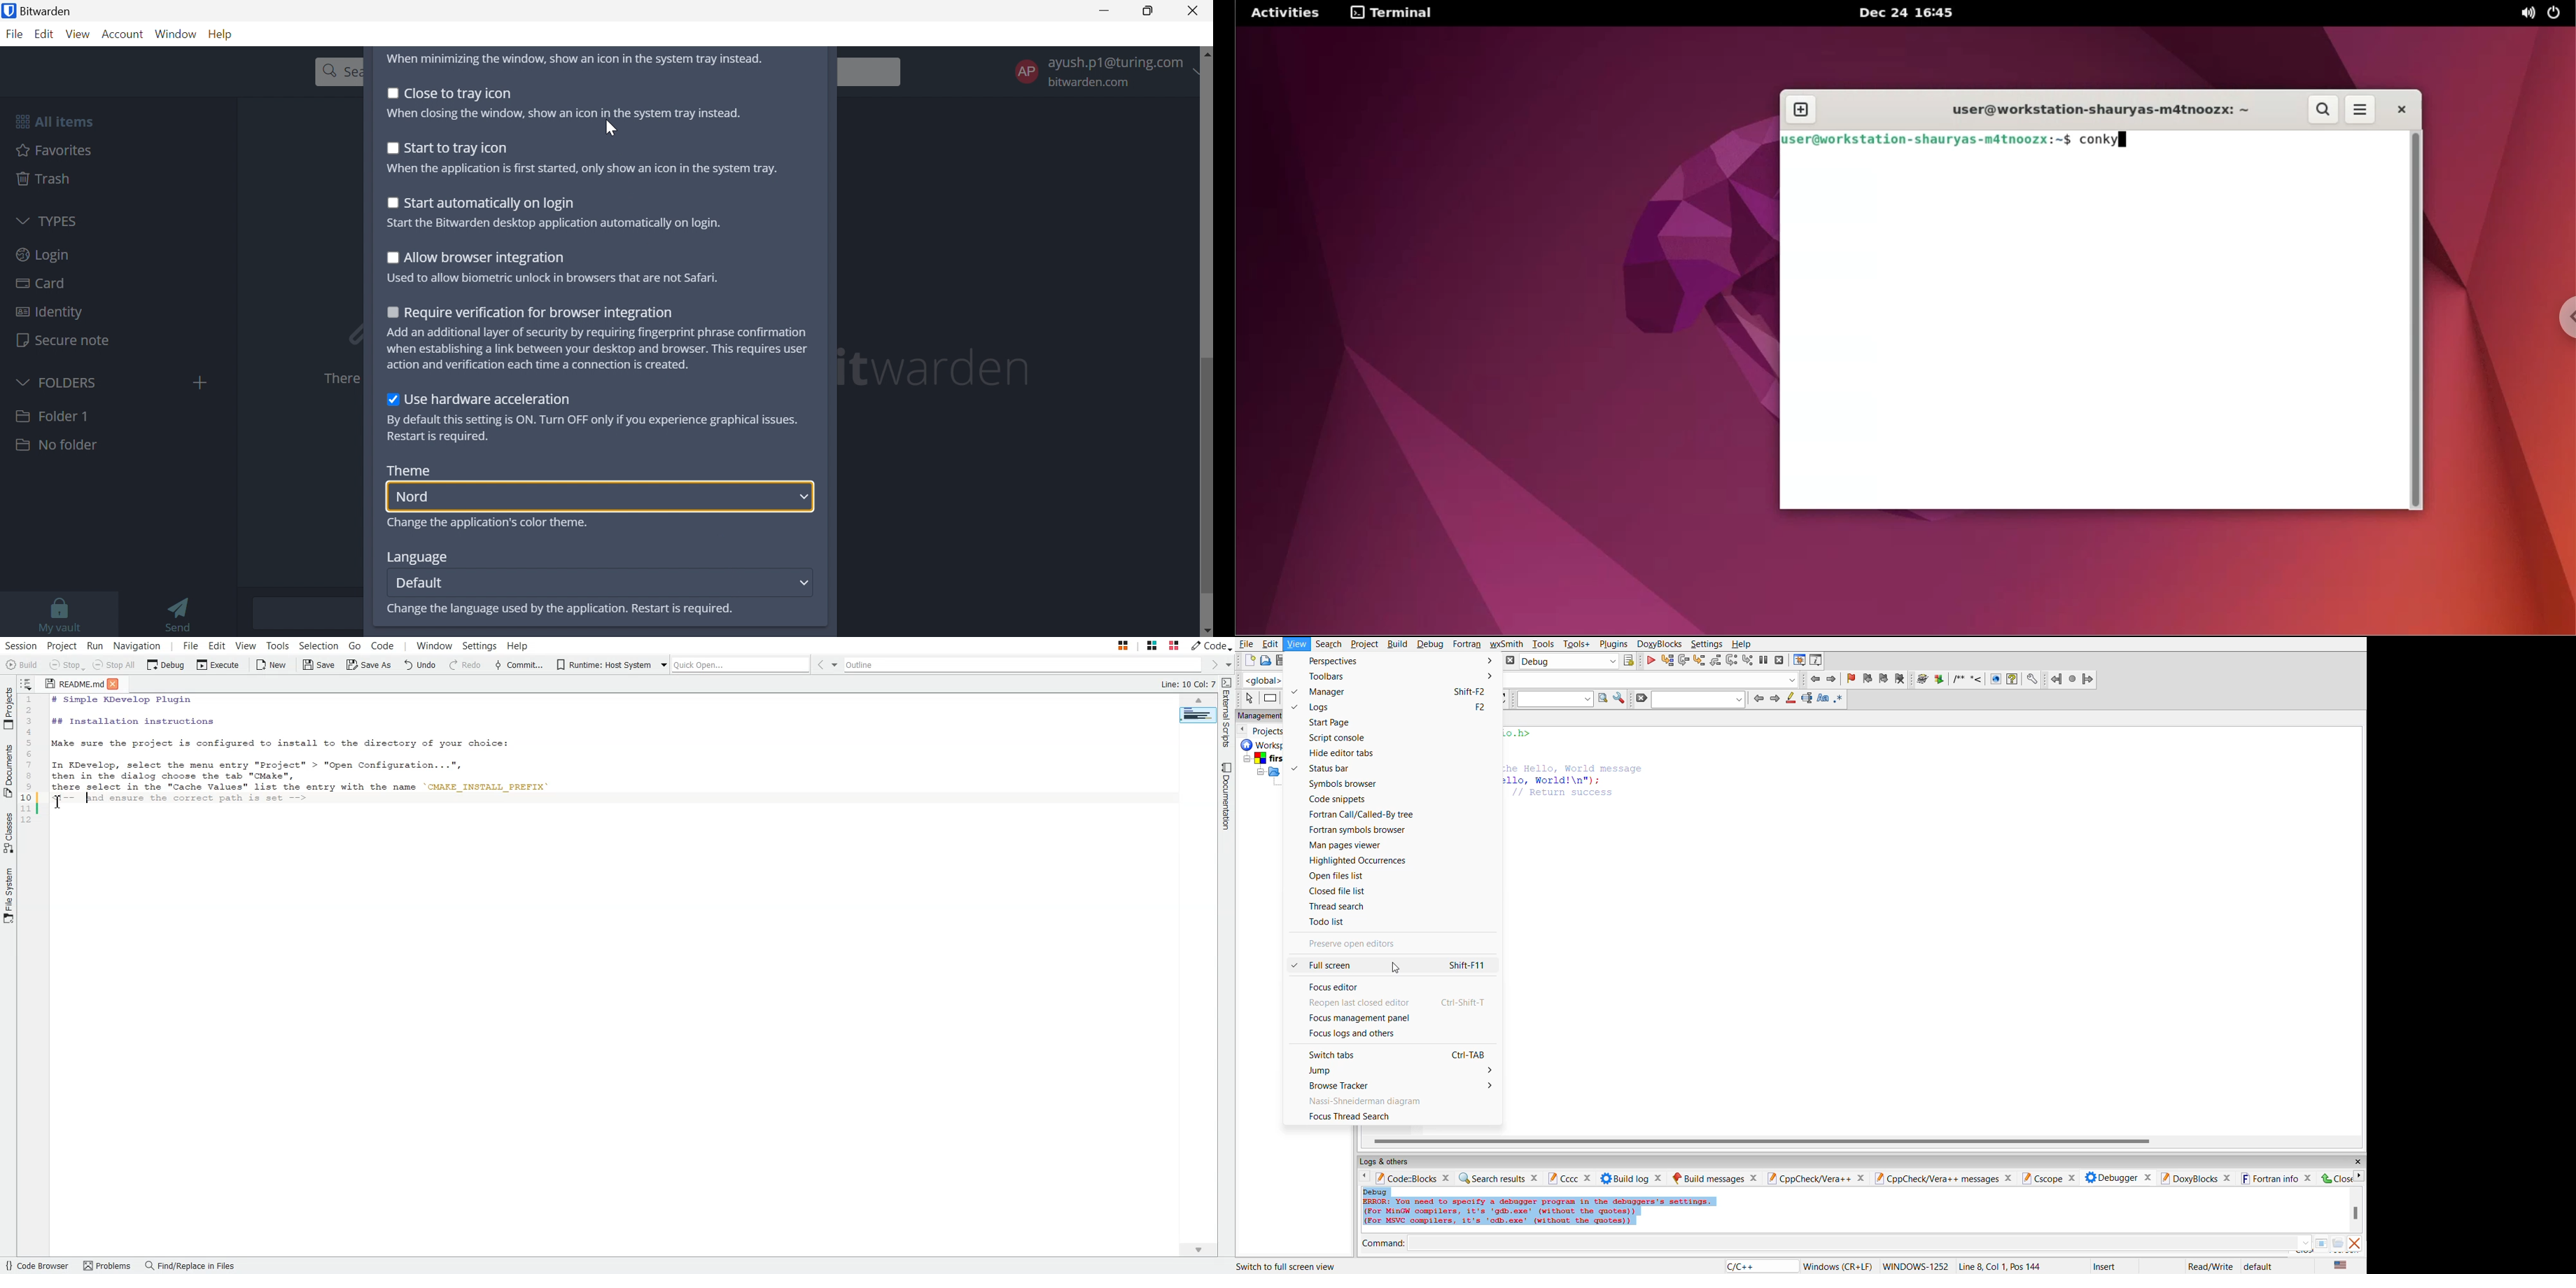 The image size is (2576, 1288). I want to click on use regex, so click(1842, 700).